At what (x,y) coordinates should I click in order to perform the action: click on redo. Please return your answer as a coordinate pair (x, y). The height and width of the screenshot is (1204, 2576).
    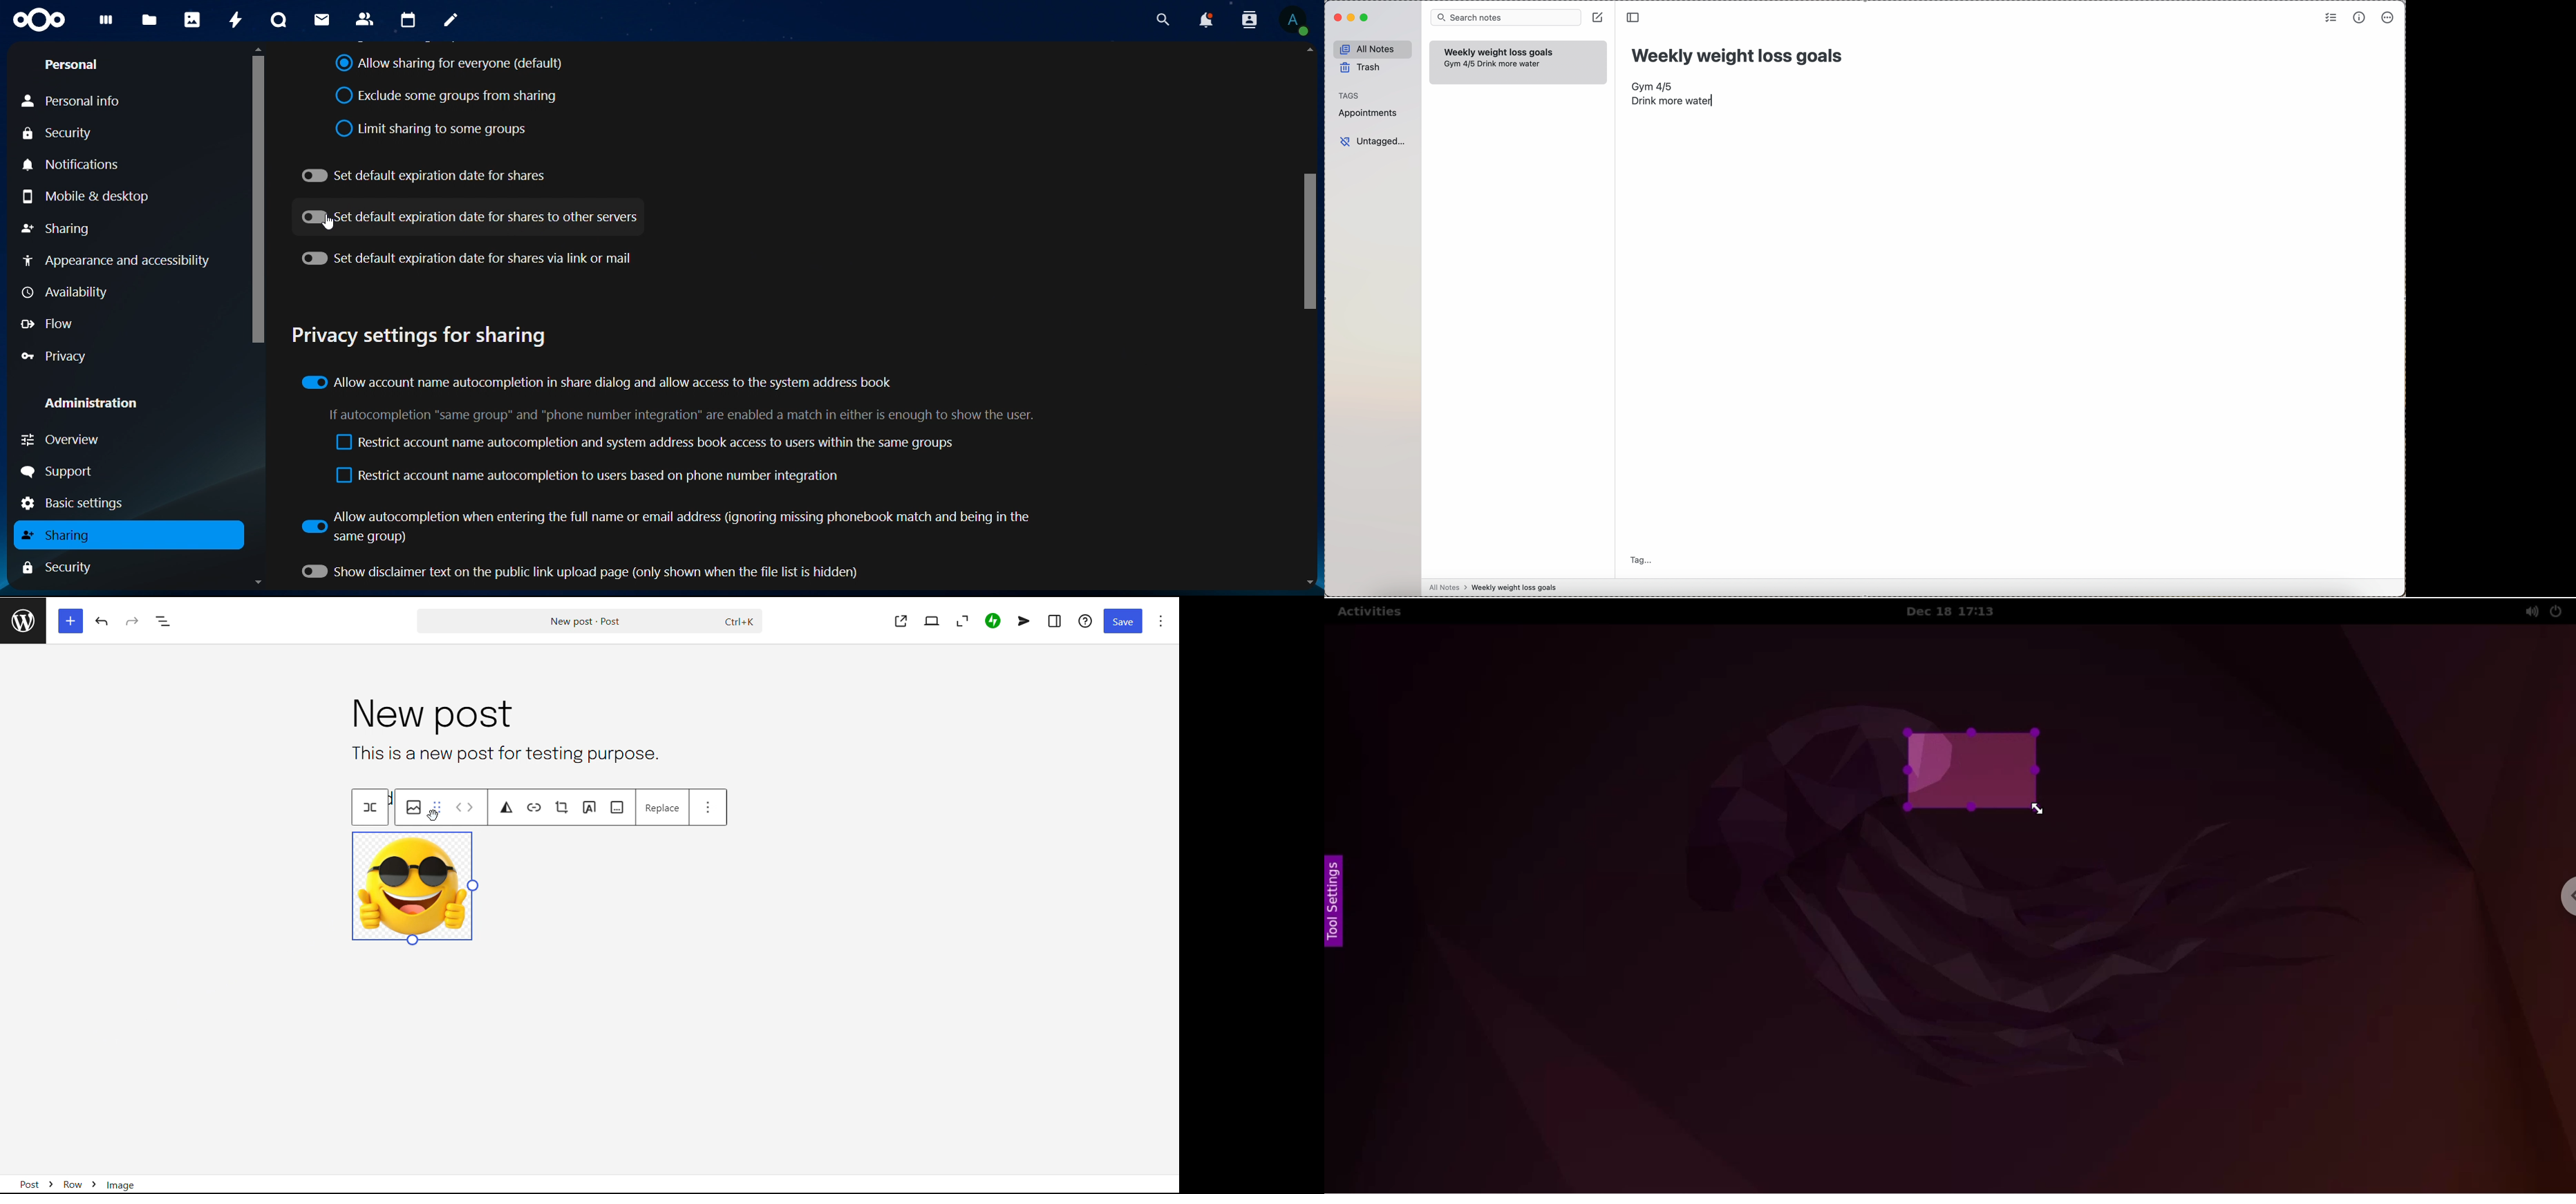
    Looking at the image, I should click on (133, 621).